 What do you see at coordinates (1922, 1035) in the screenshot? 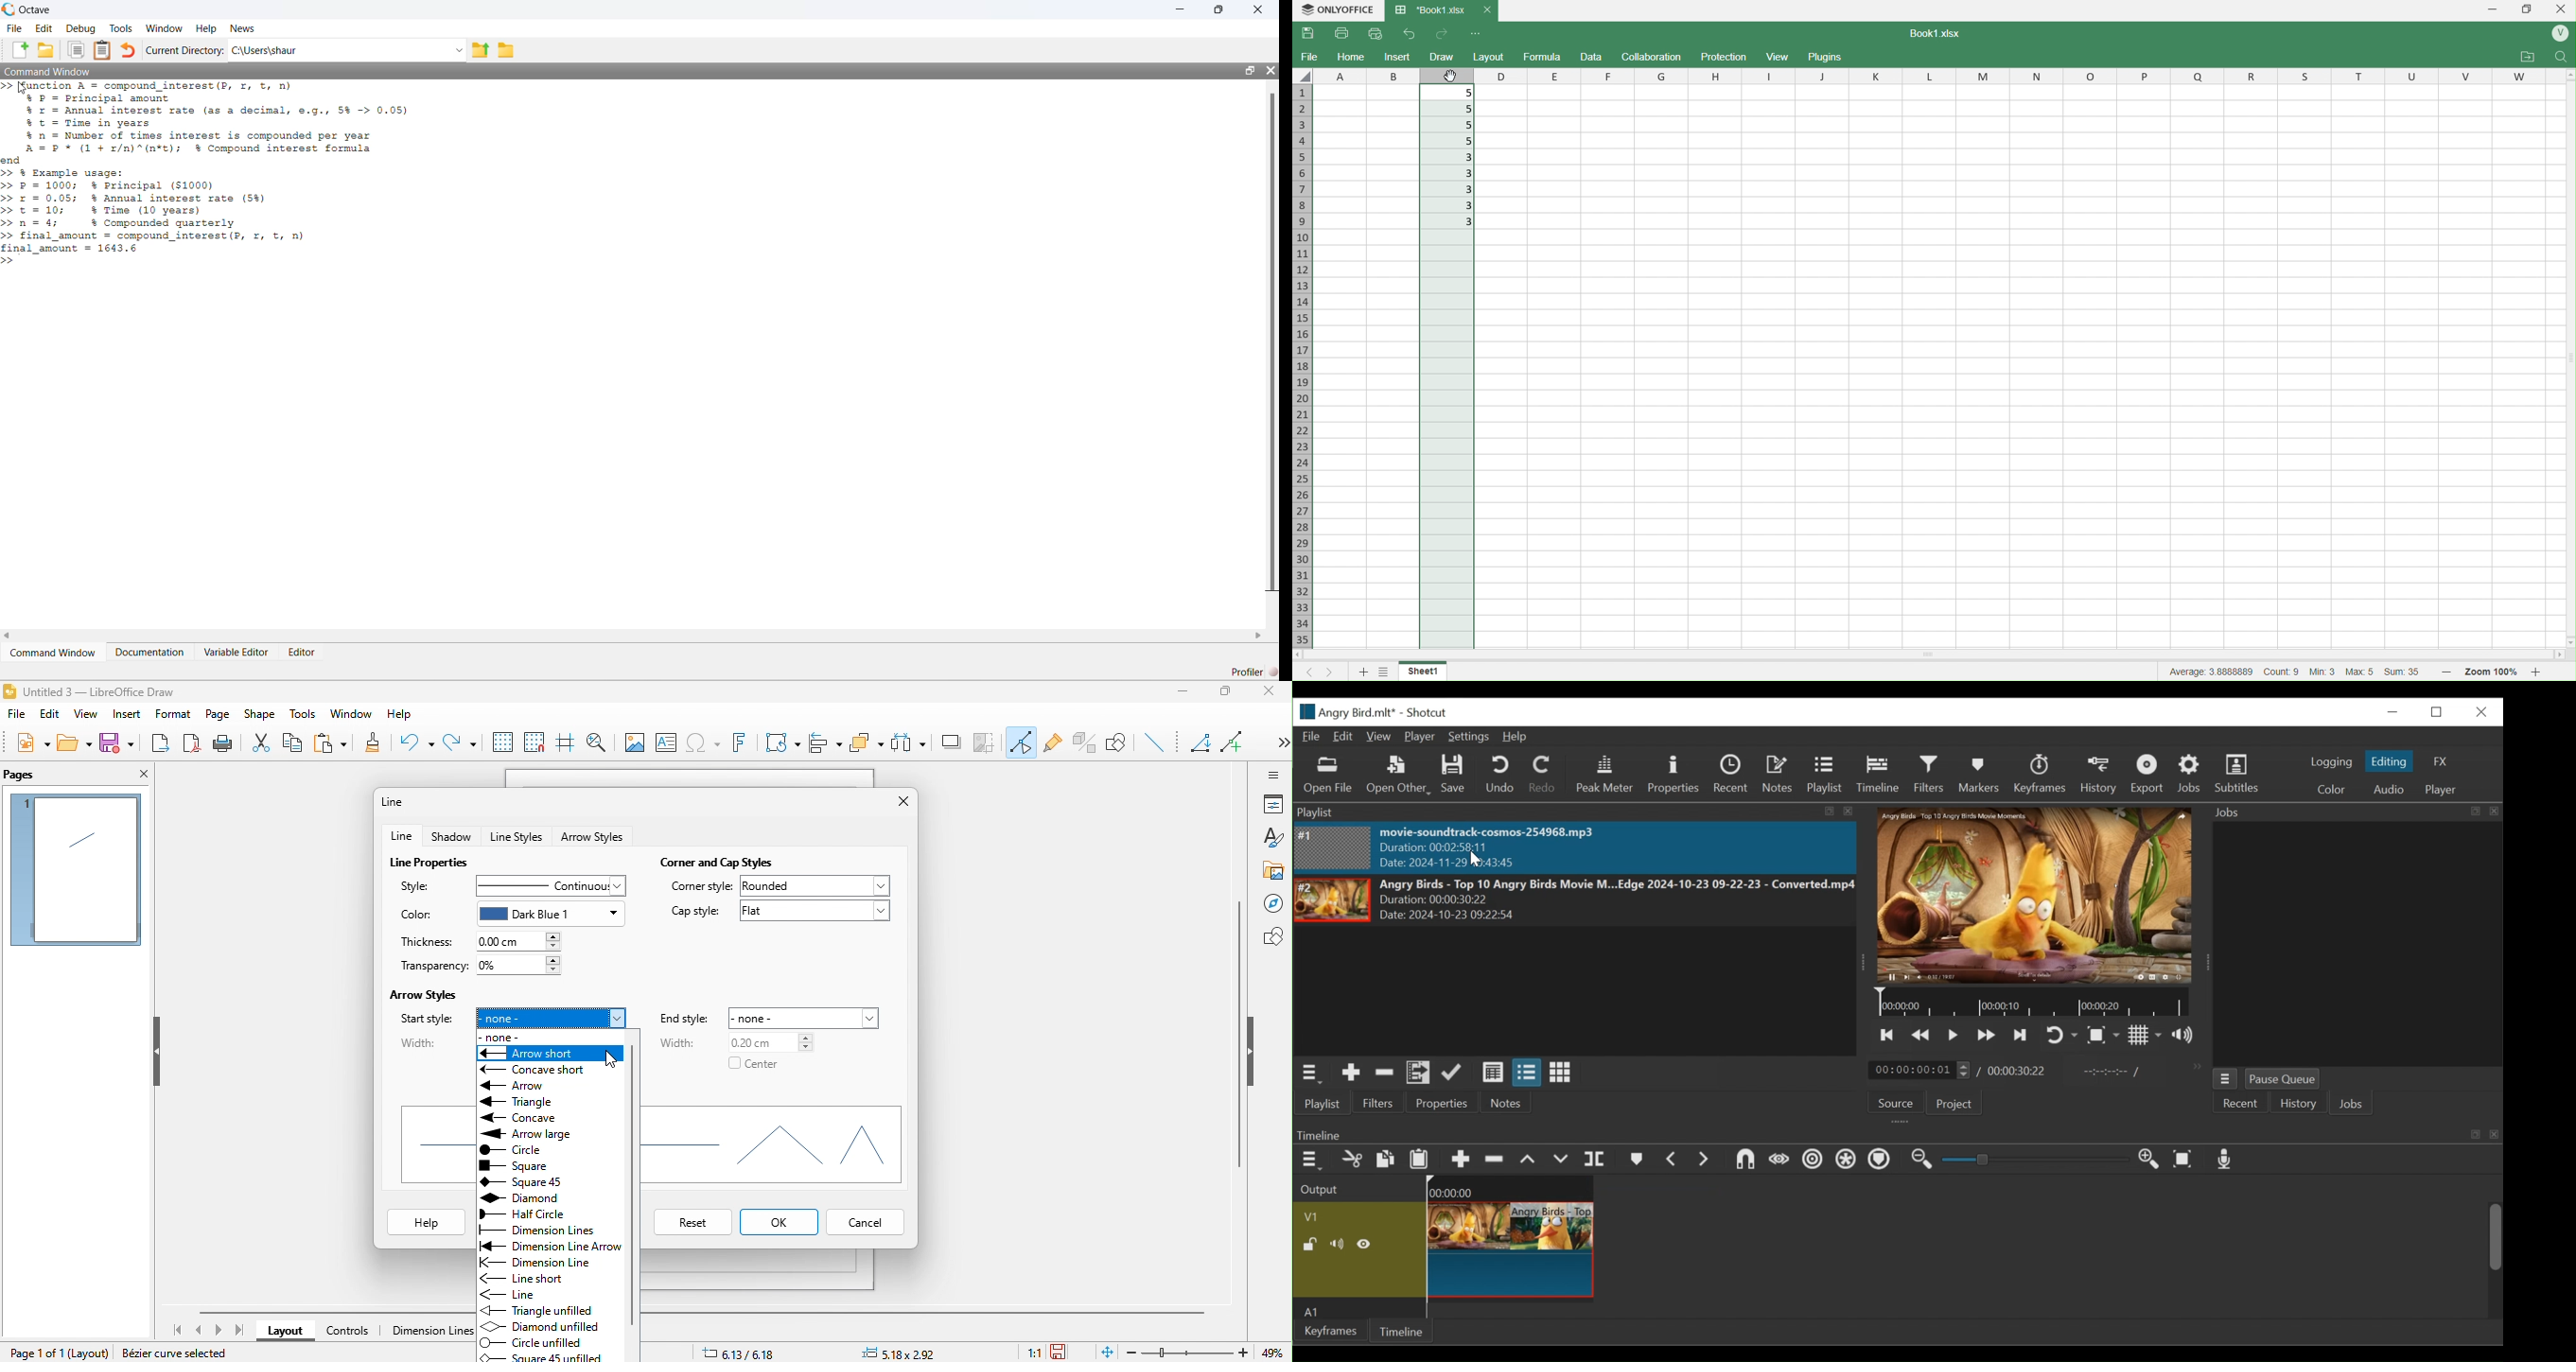
I see `Play quickly backward` at bounding box center [1922, 1035].